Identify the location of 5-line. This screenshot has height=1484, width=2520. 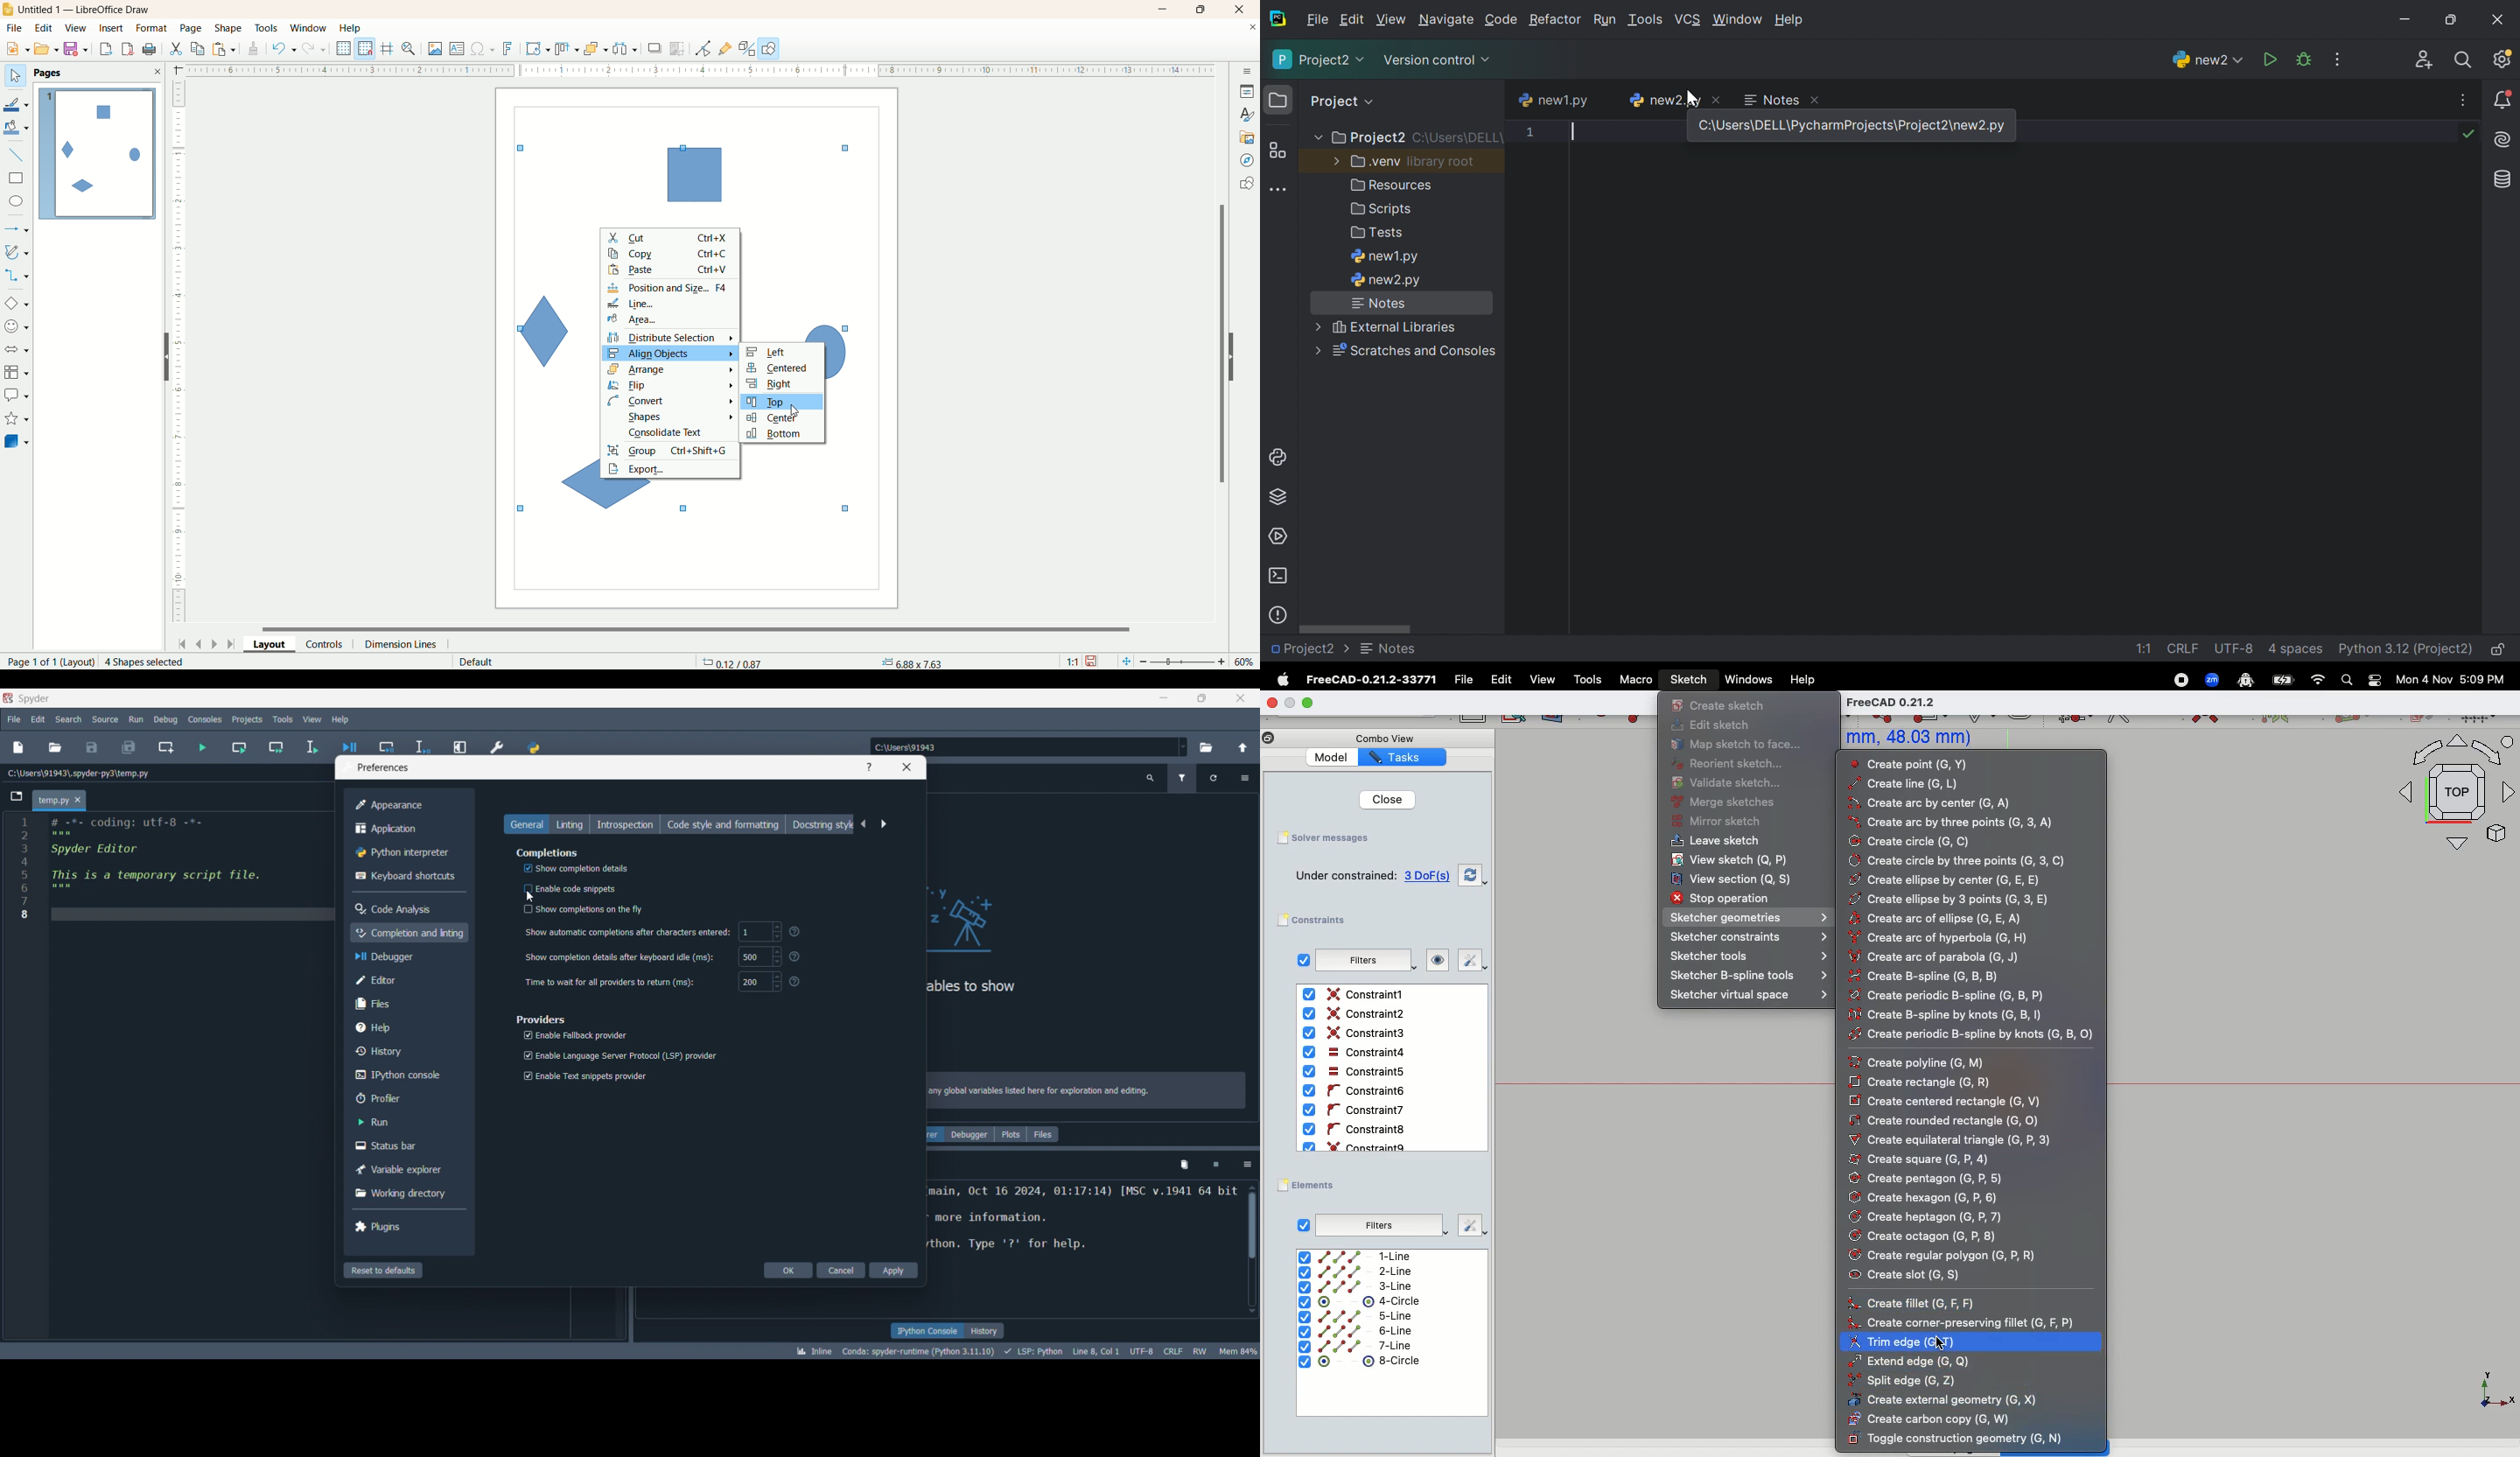
(1357, 1316).